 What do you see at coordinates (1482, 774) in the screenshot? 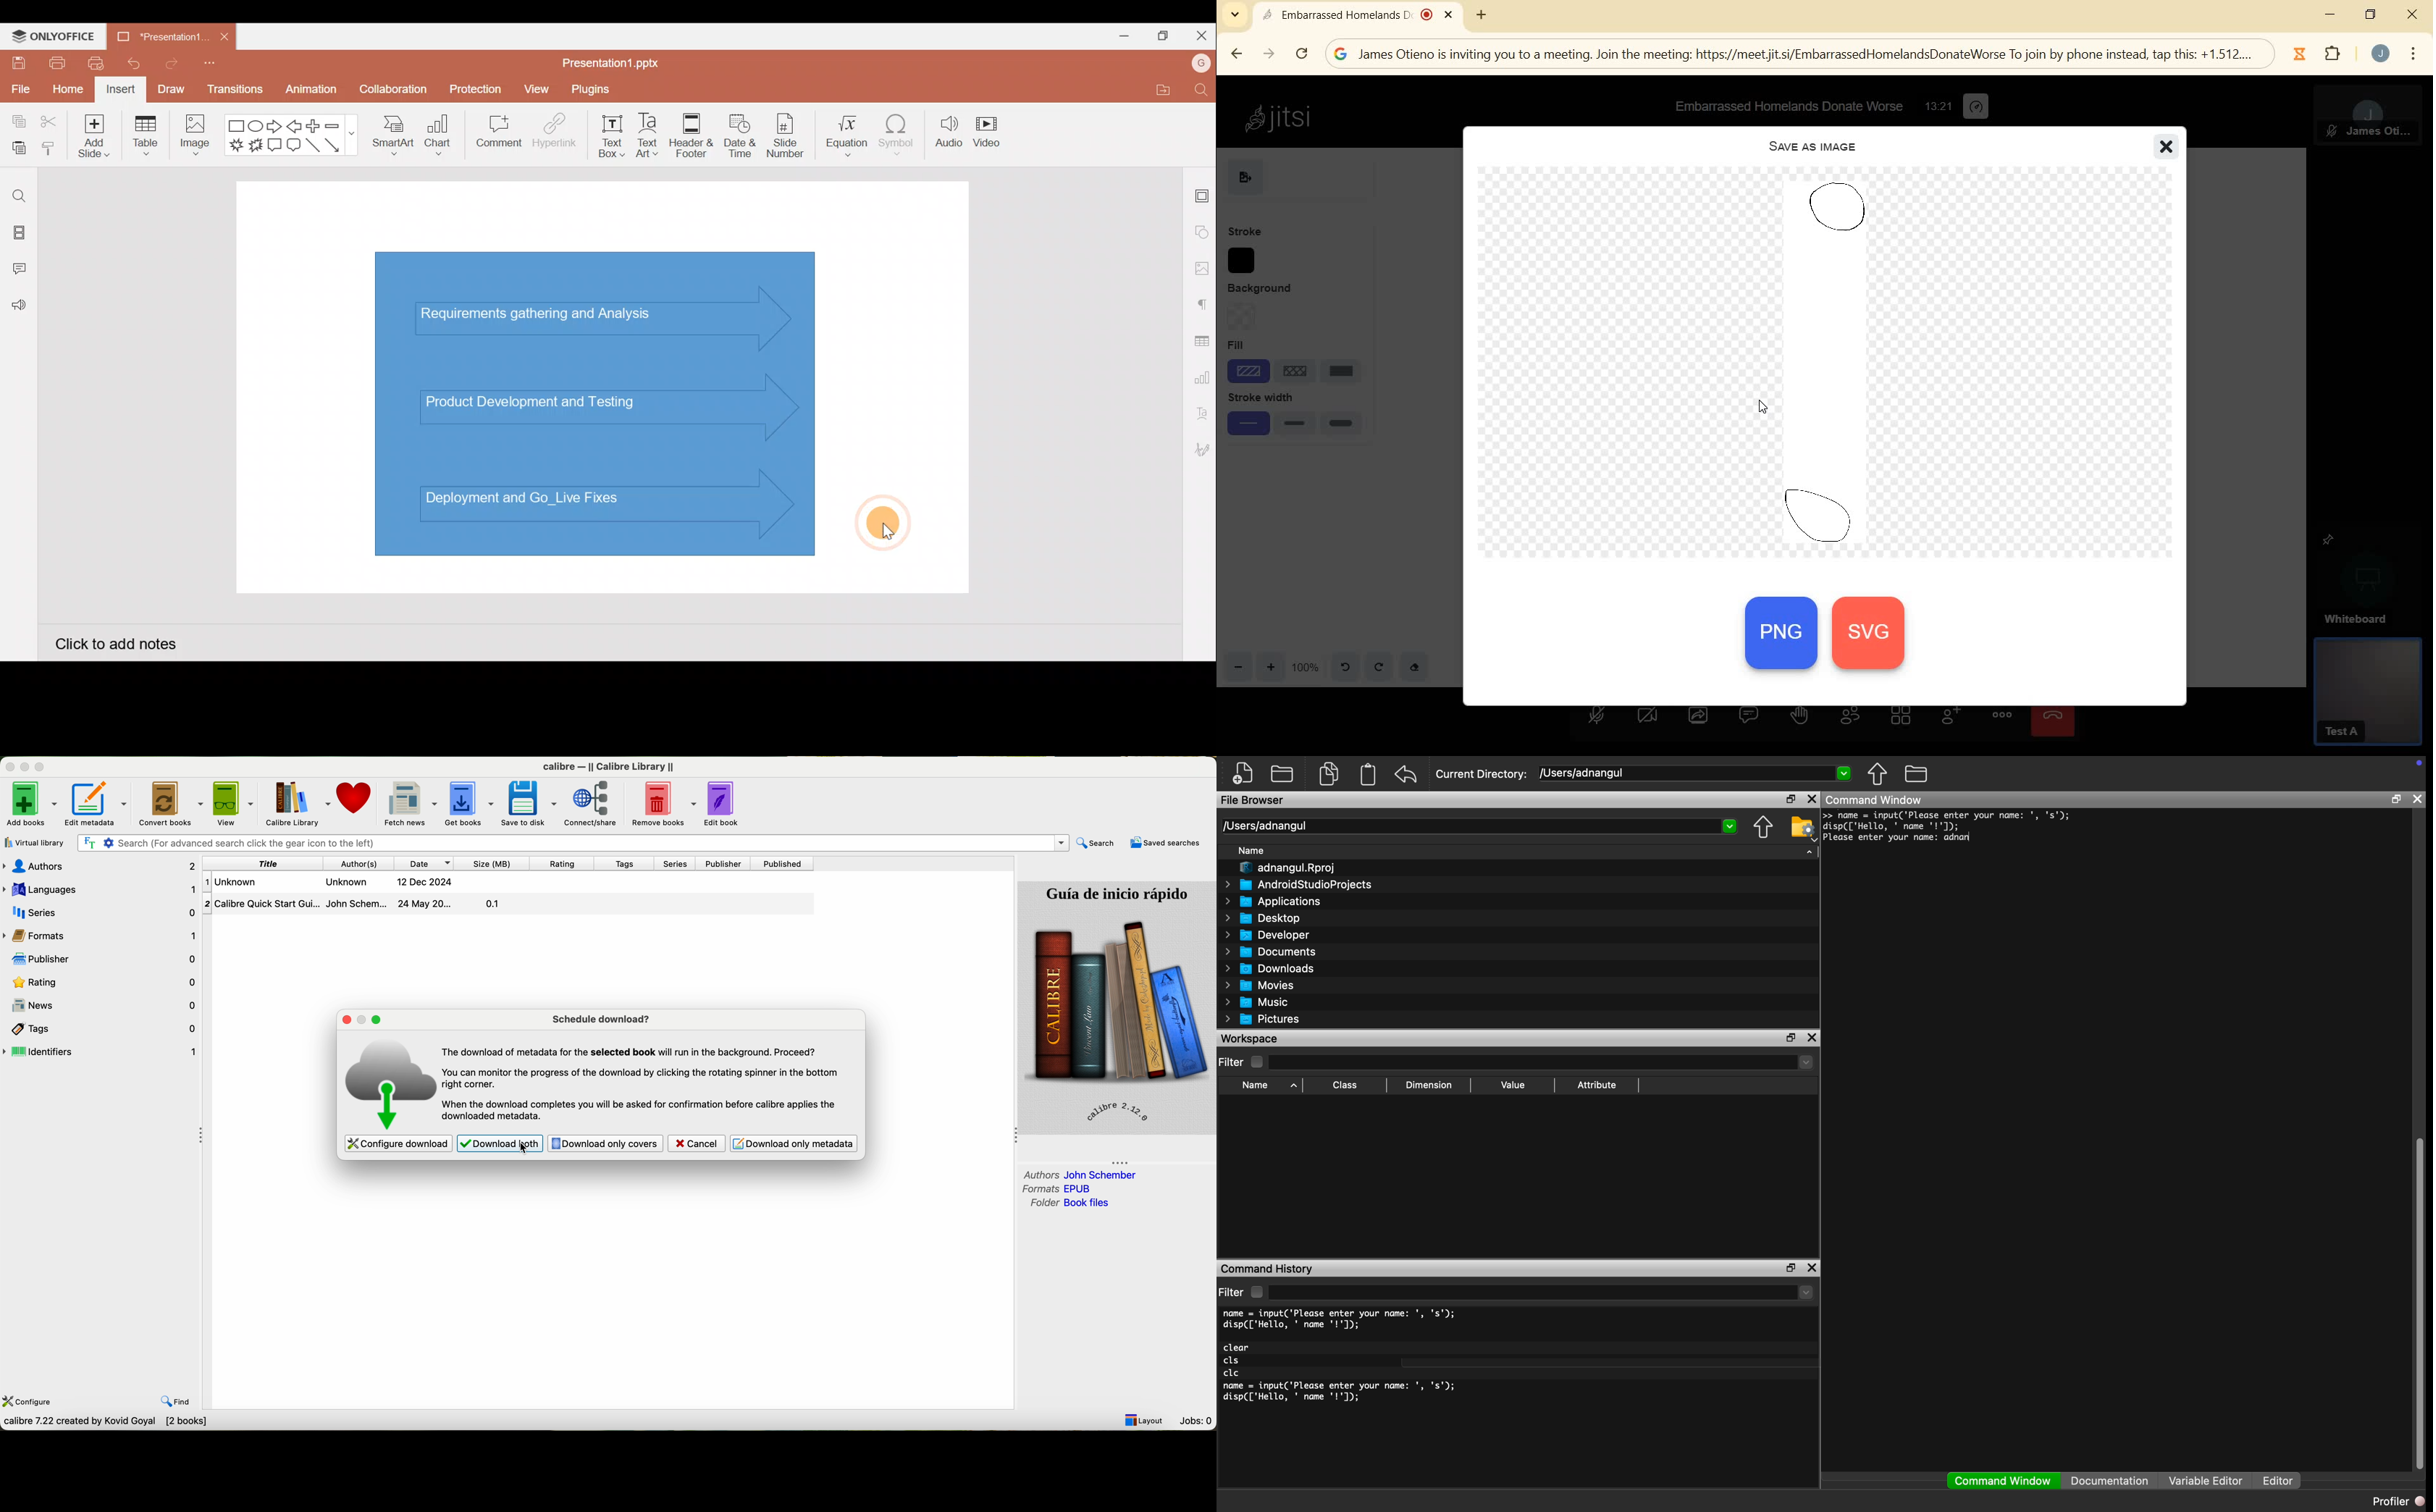
I see `Current Directory: ` at bounding box center [1482, 774].